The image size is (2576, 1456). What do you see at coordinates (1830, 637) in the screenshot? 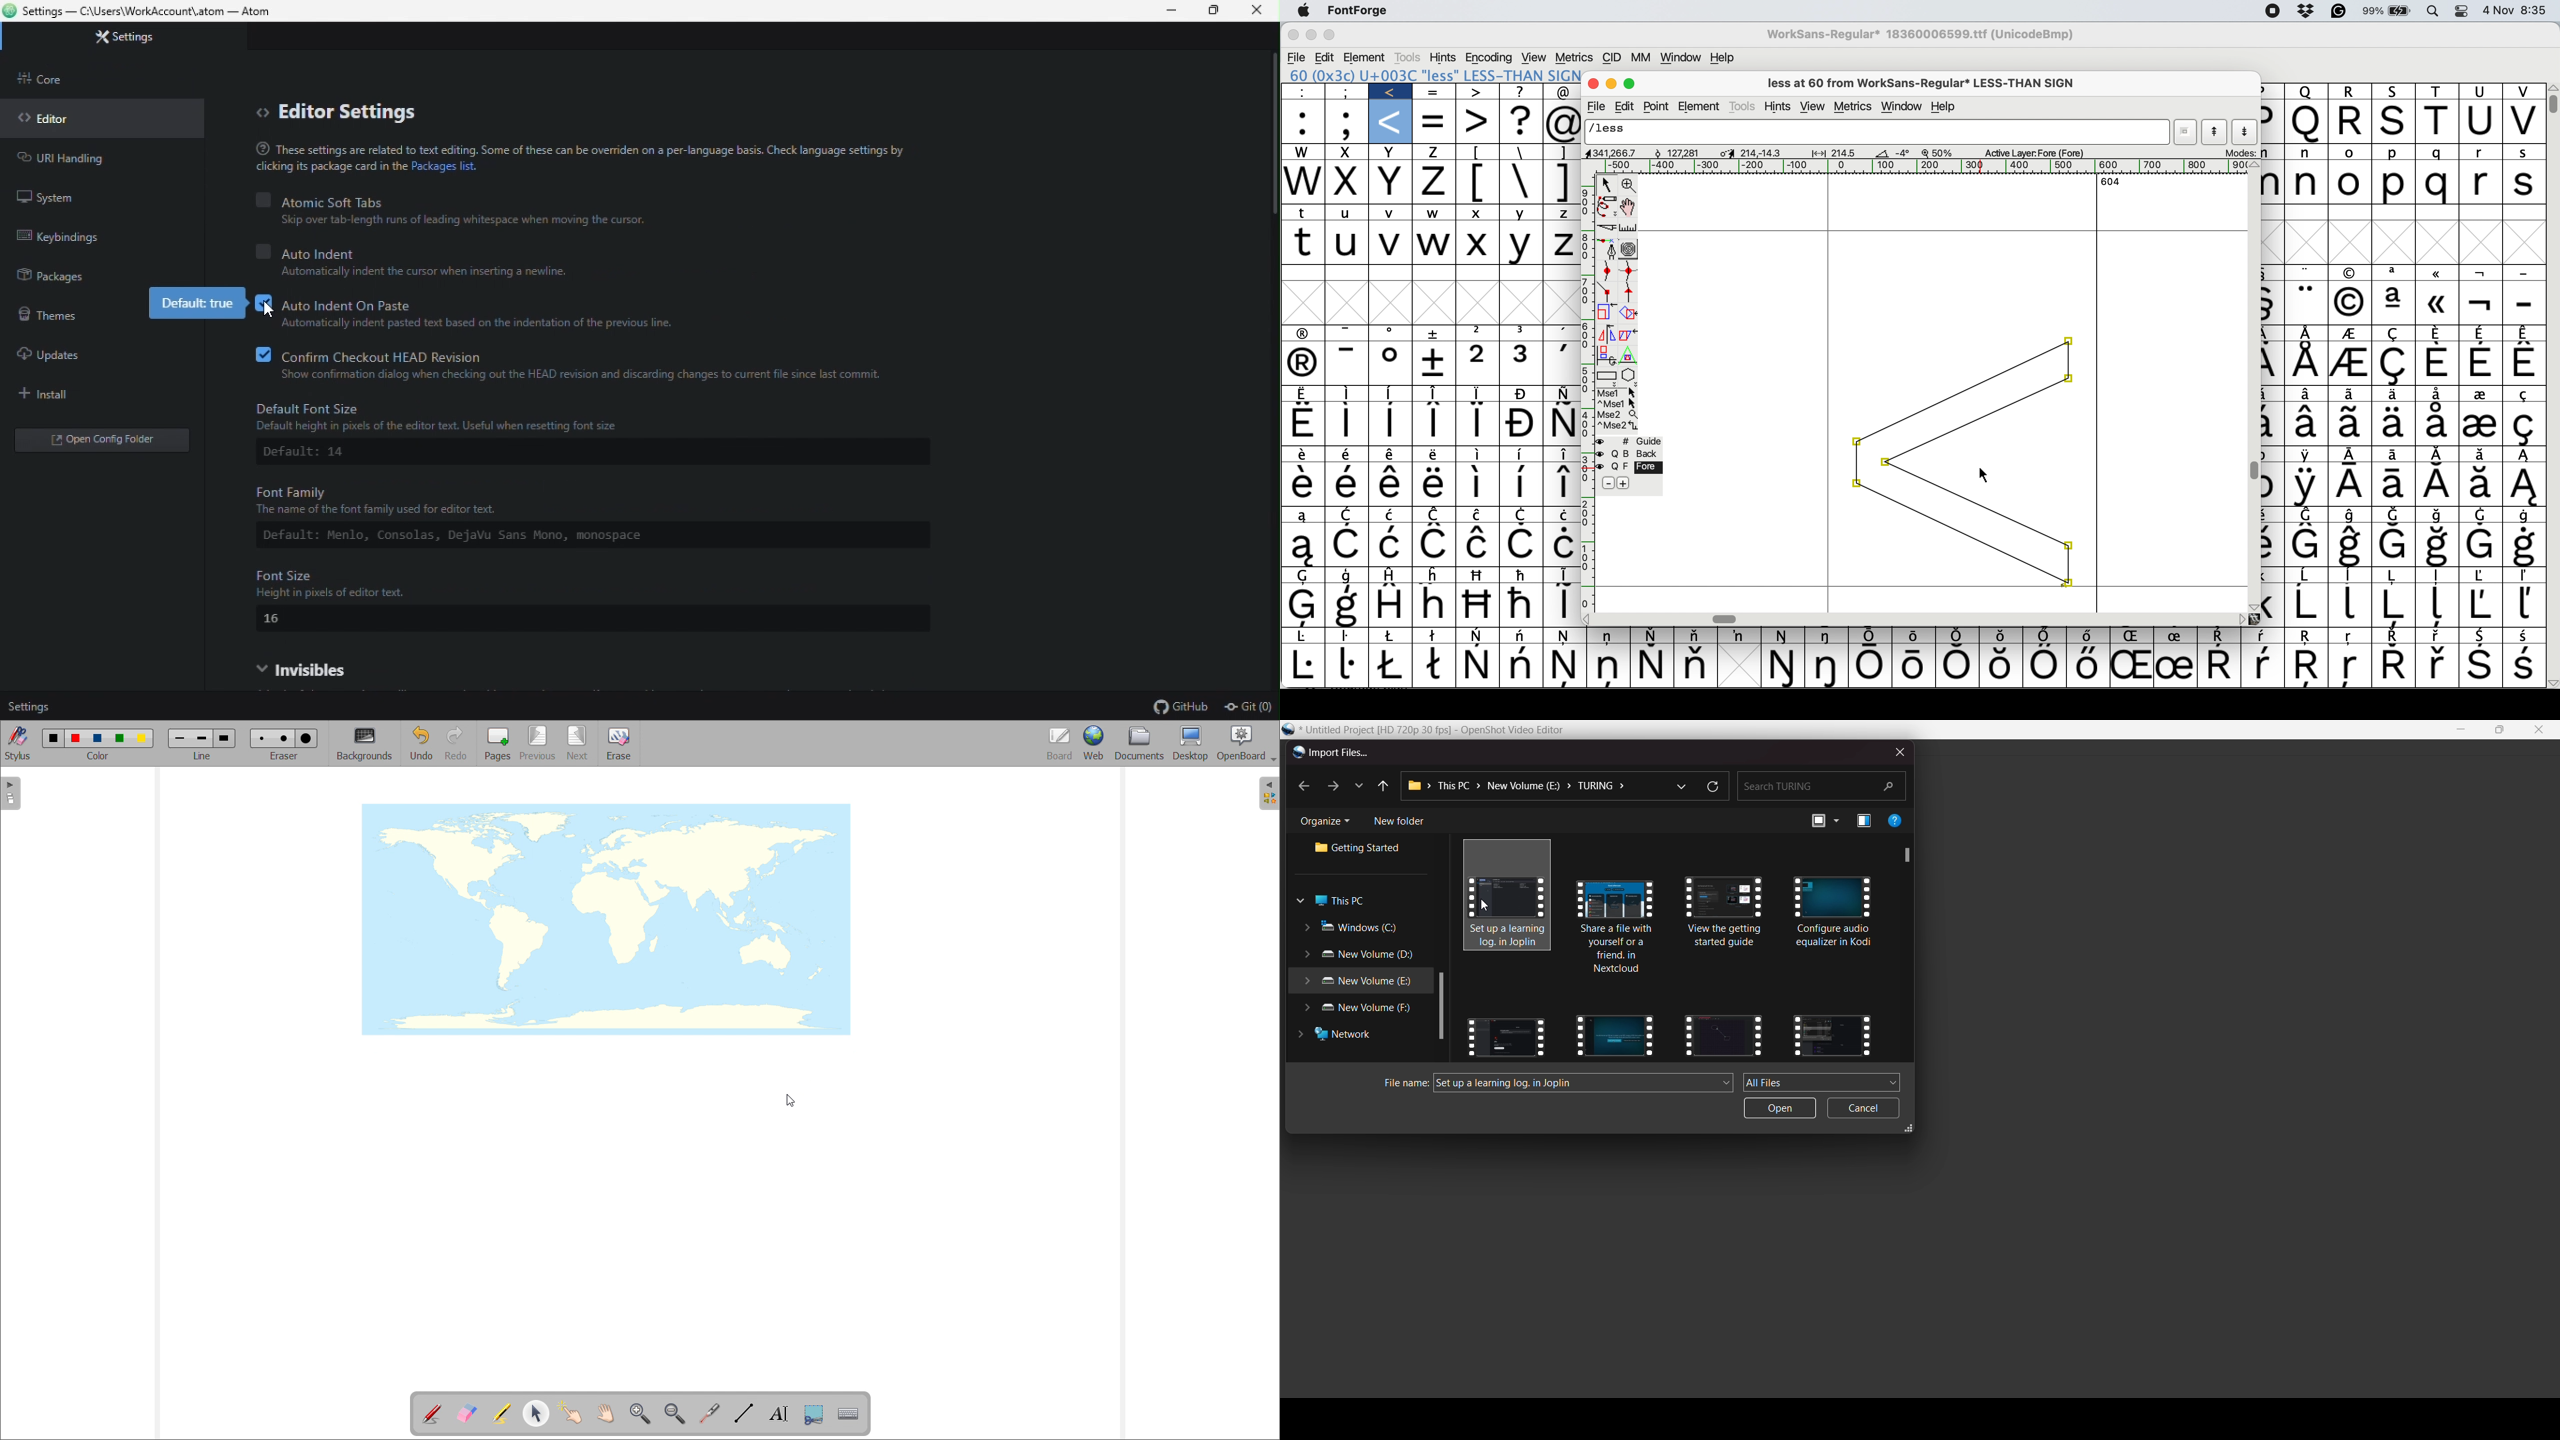
I see `Symbol` at bounding box center [1830, 637].